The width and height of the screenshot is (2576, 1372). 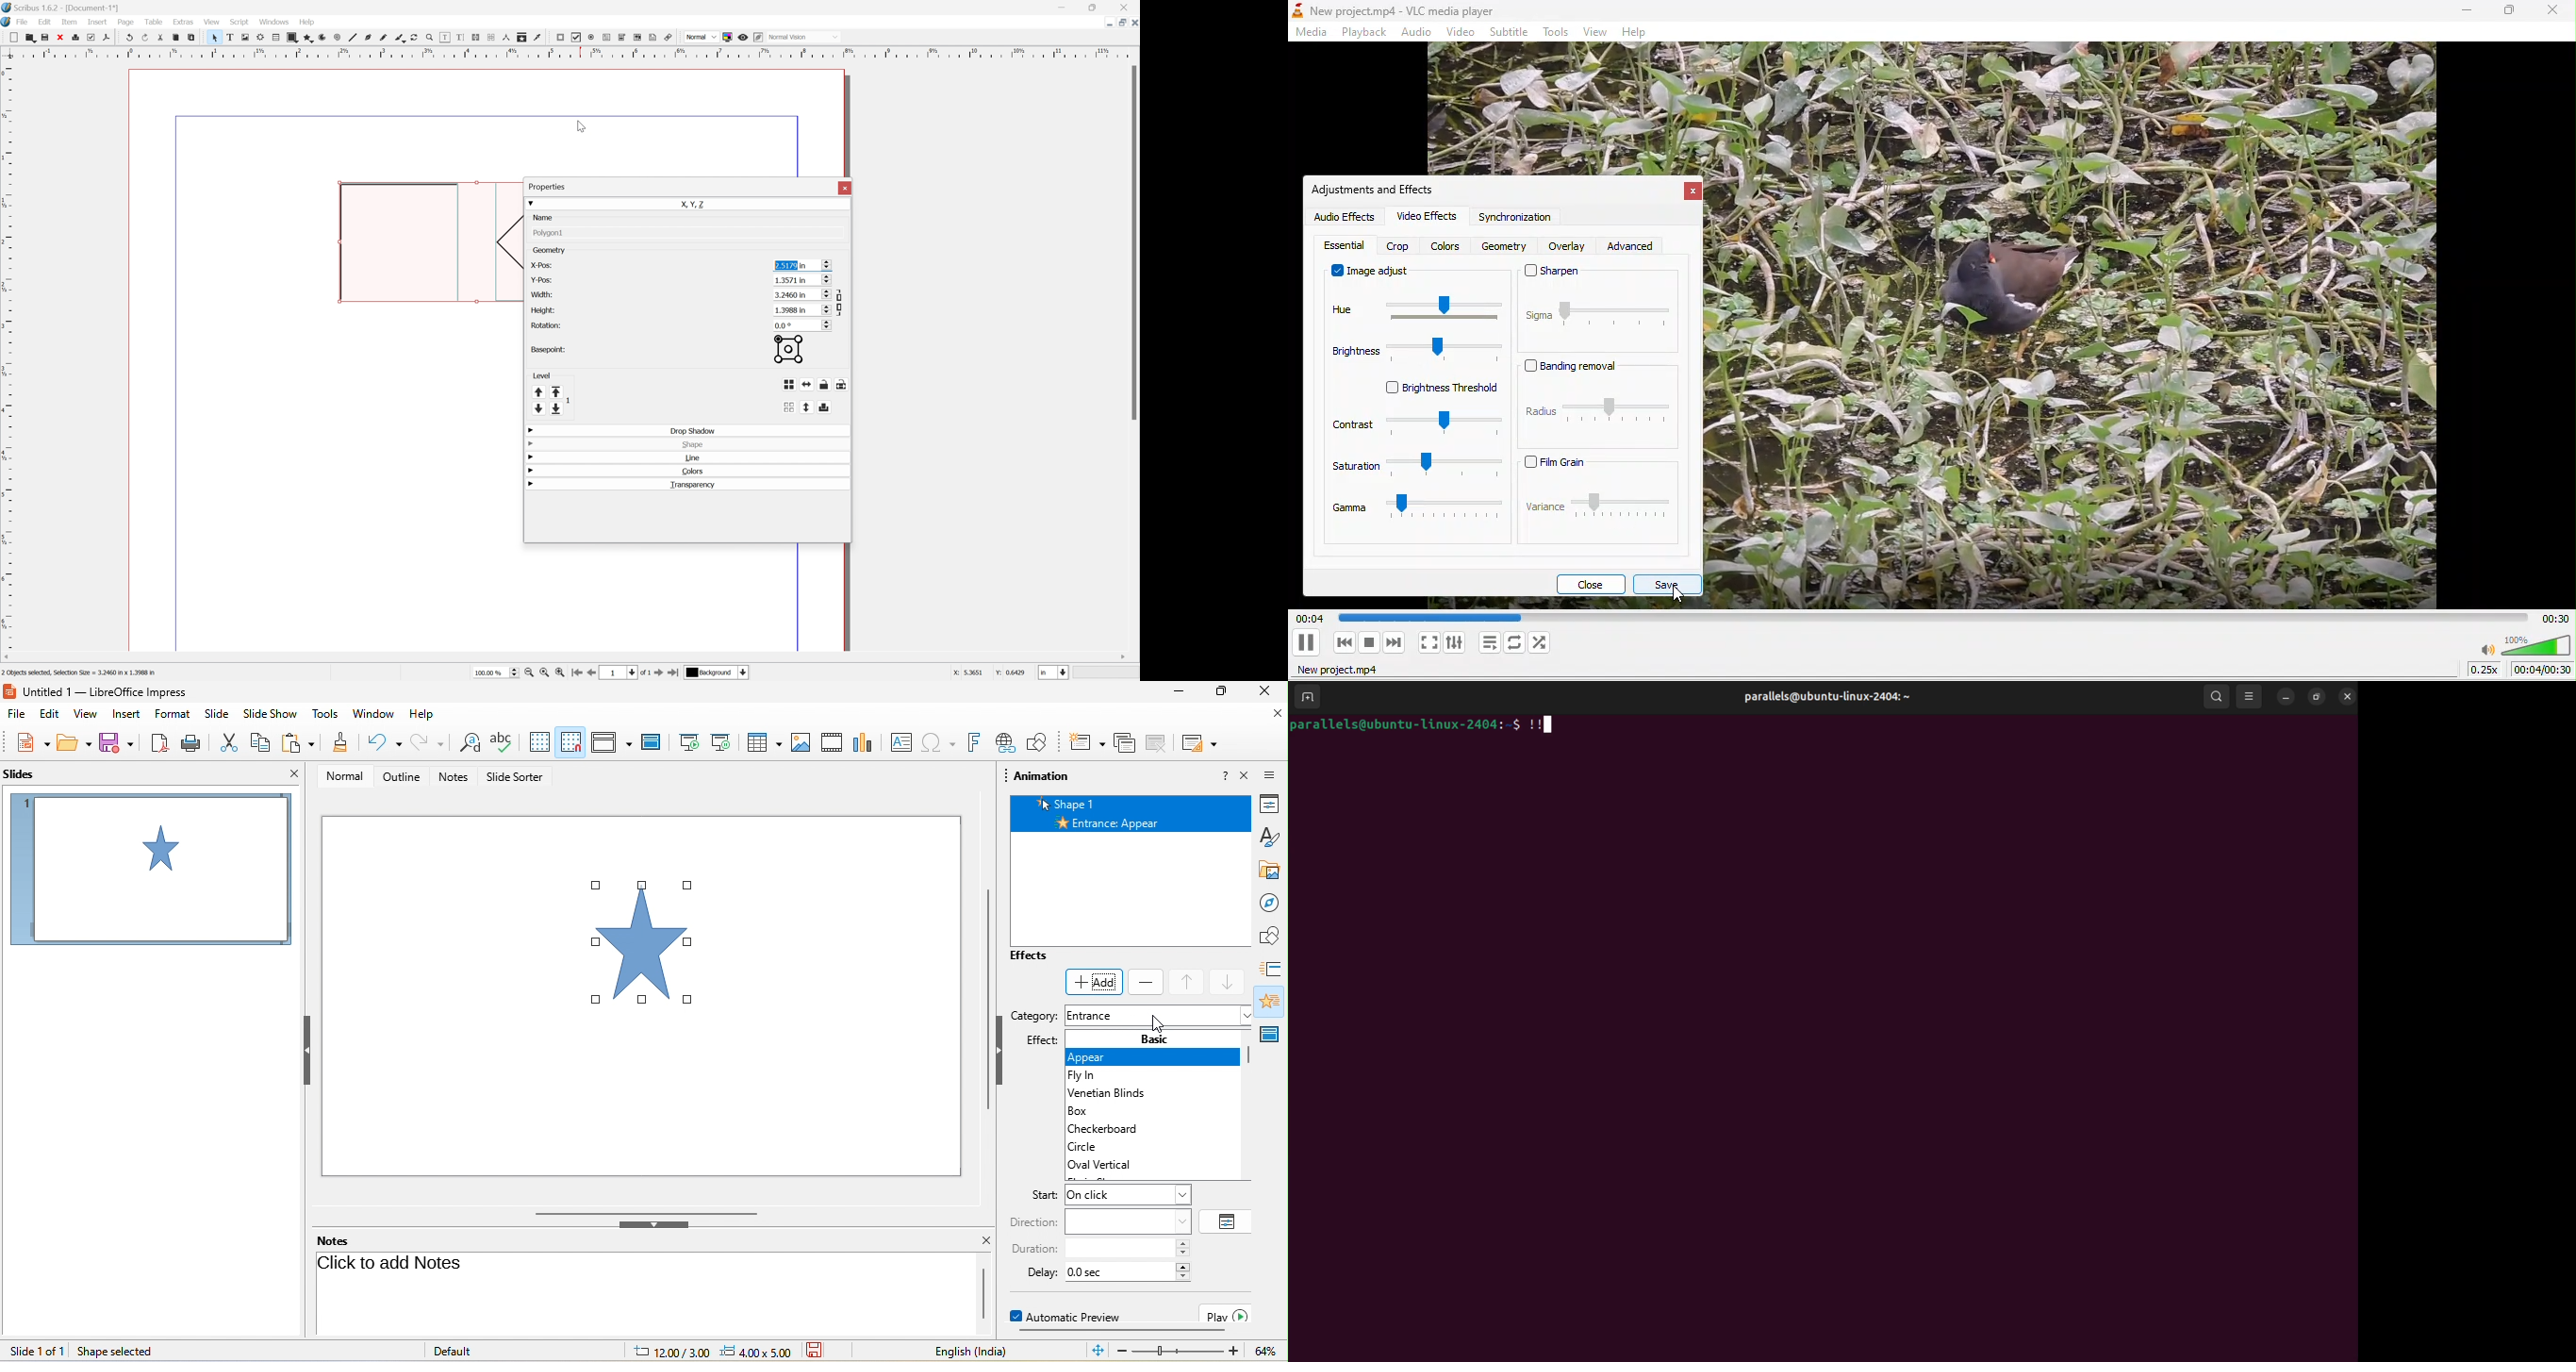 What do you see at coordinates (183, 21) in the screenshot?
I see `extras` at bounding box center [183, 21].